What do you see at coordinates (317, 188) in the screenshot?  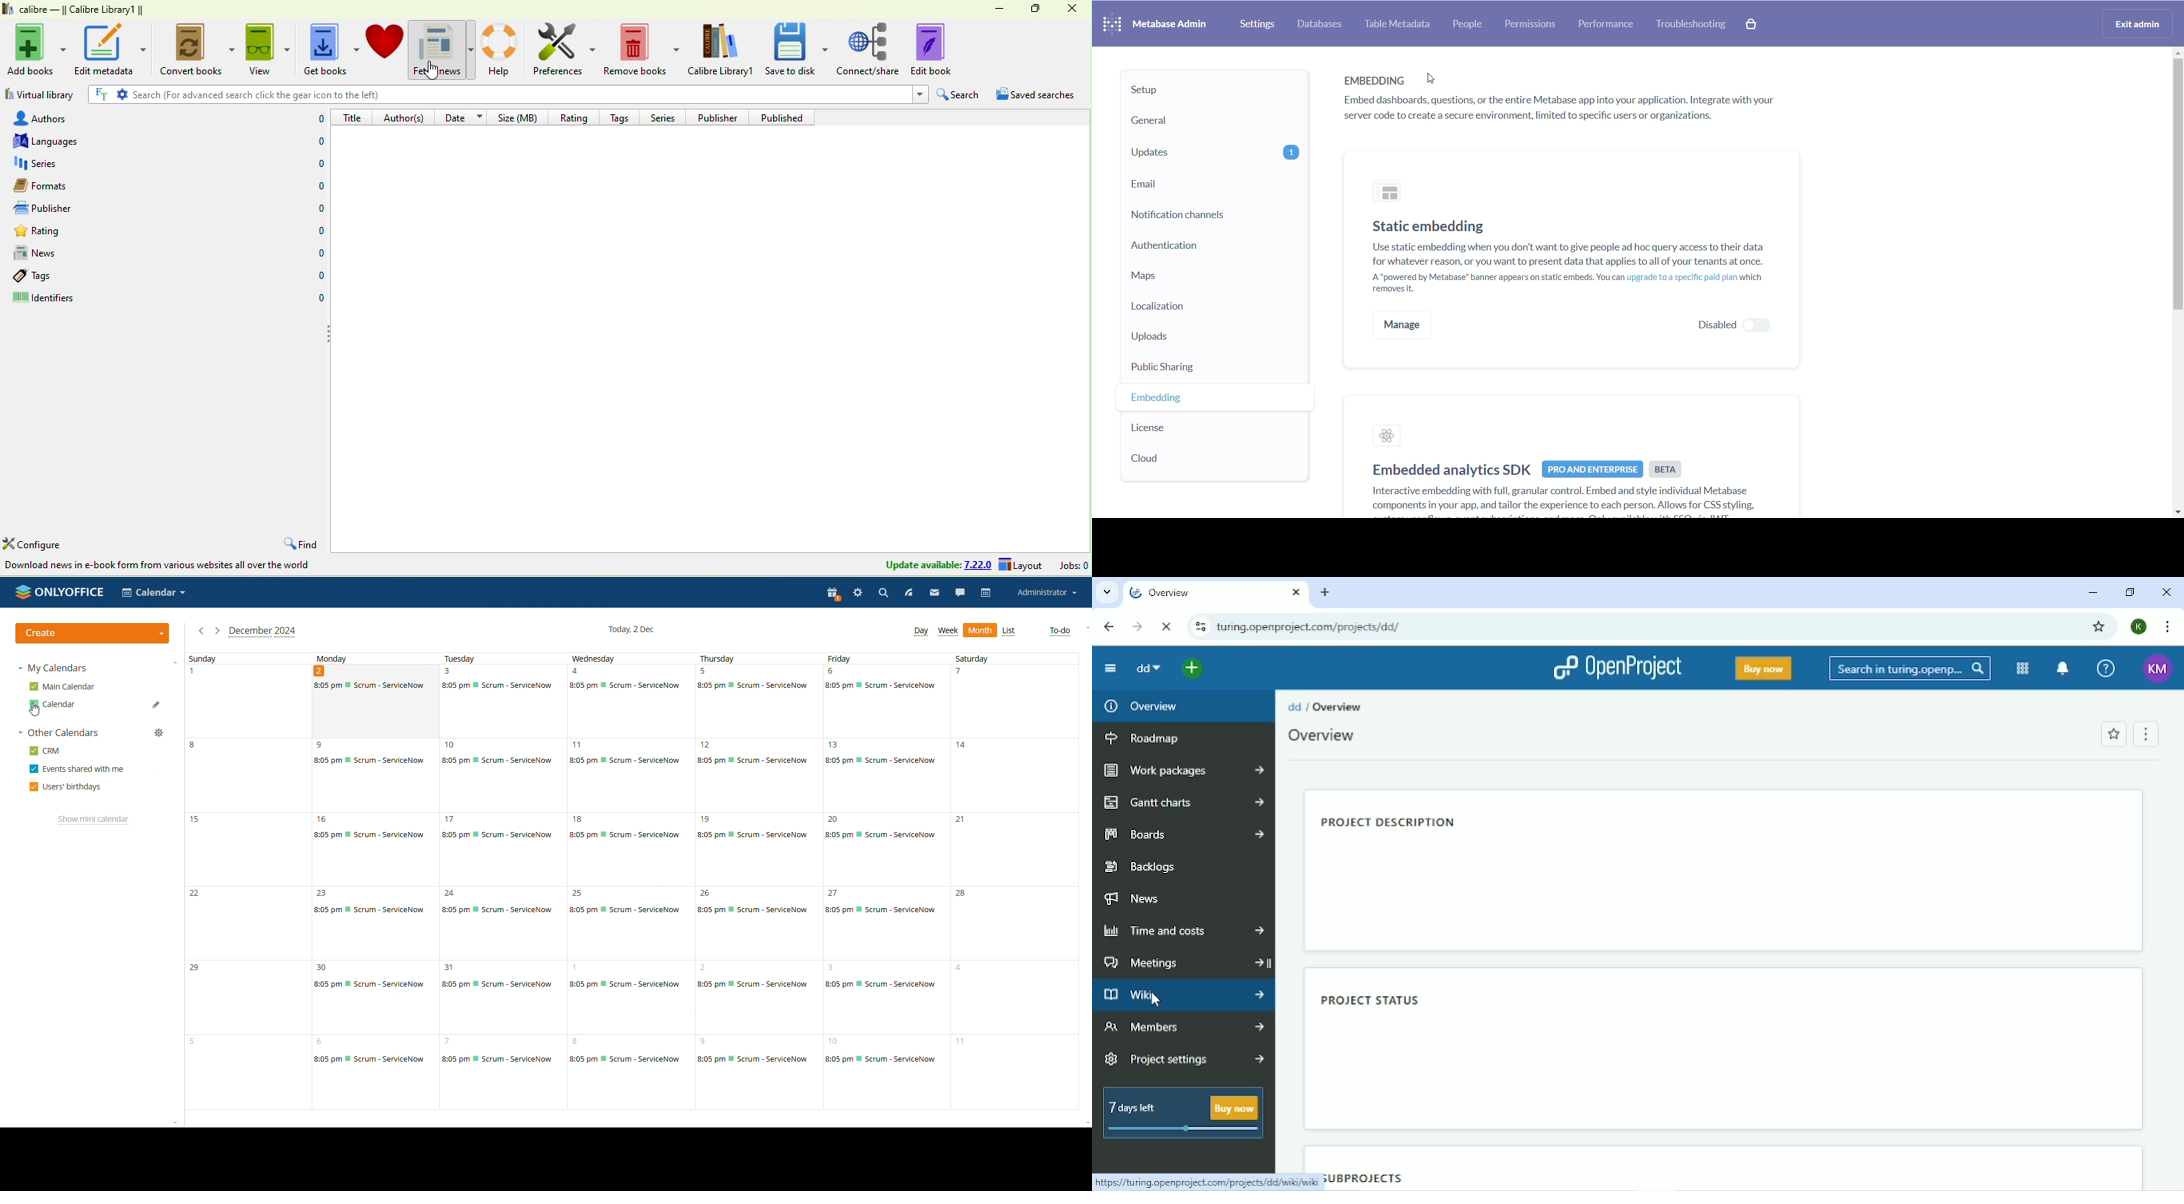 I see `0` at bounding box center [317, 188].